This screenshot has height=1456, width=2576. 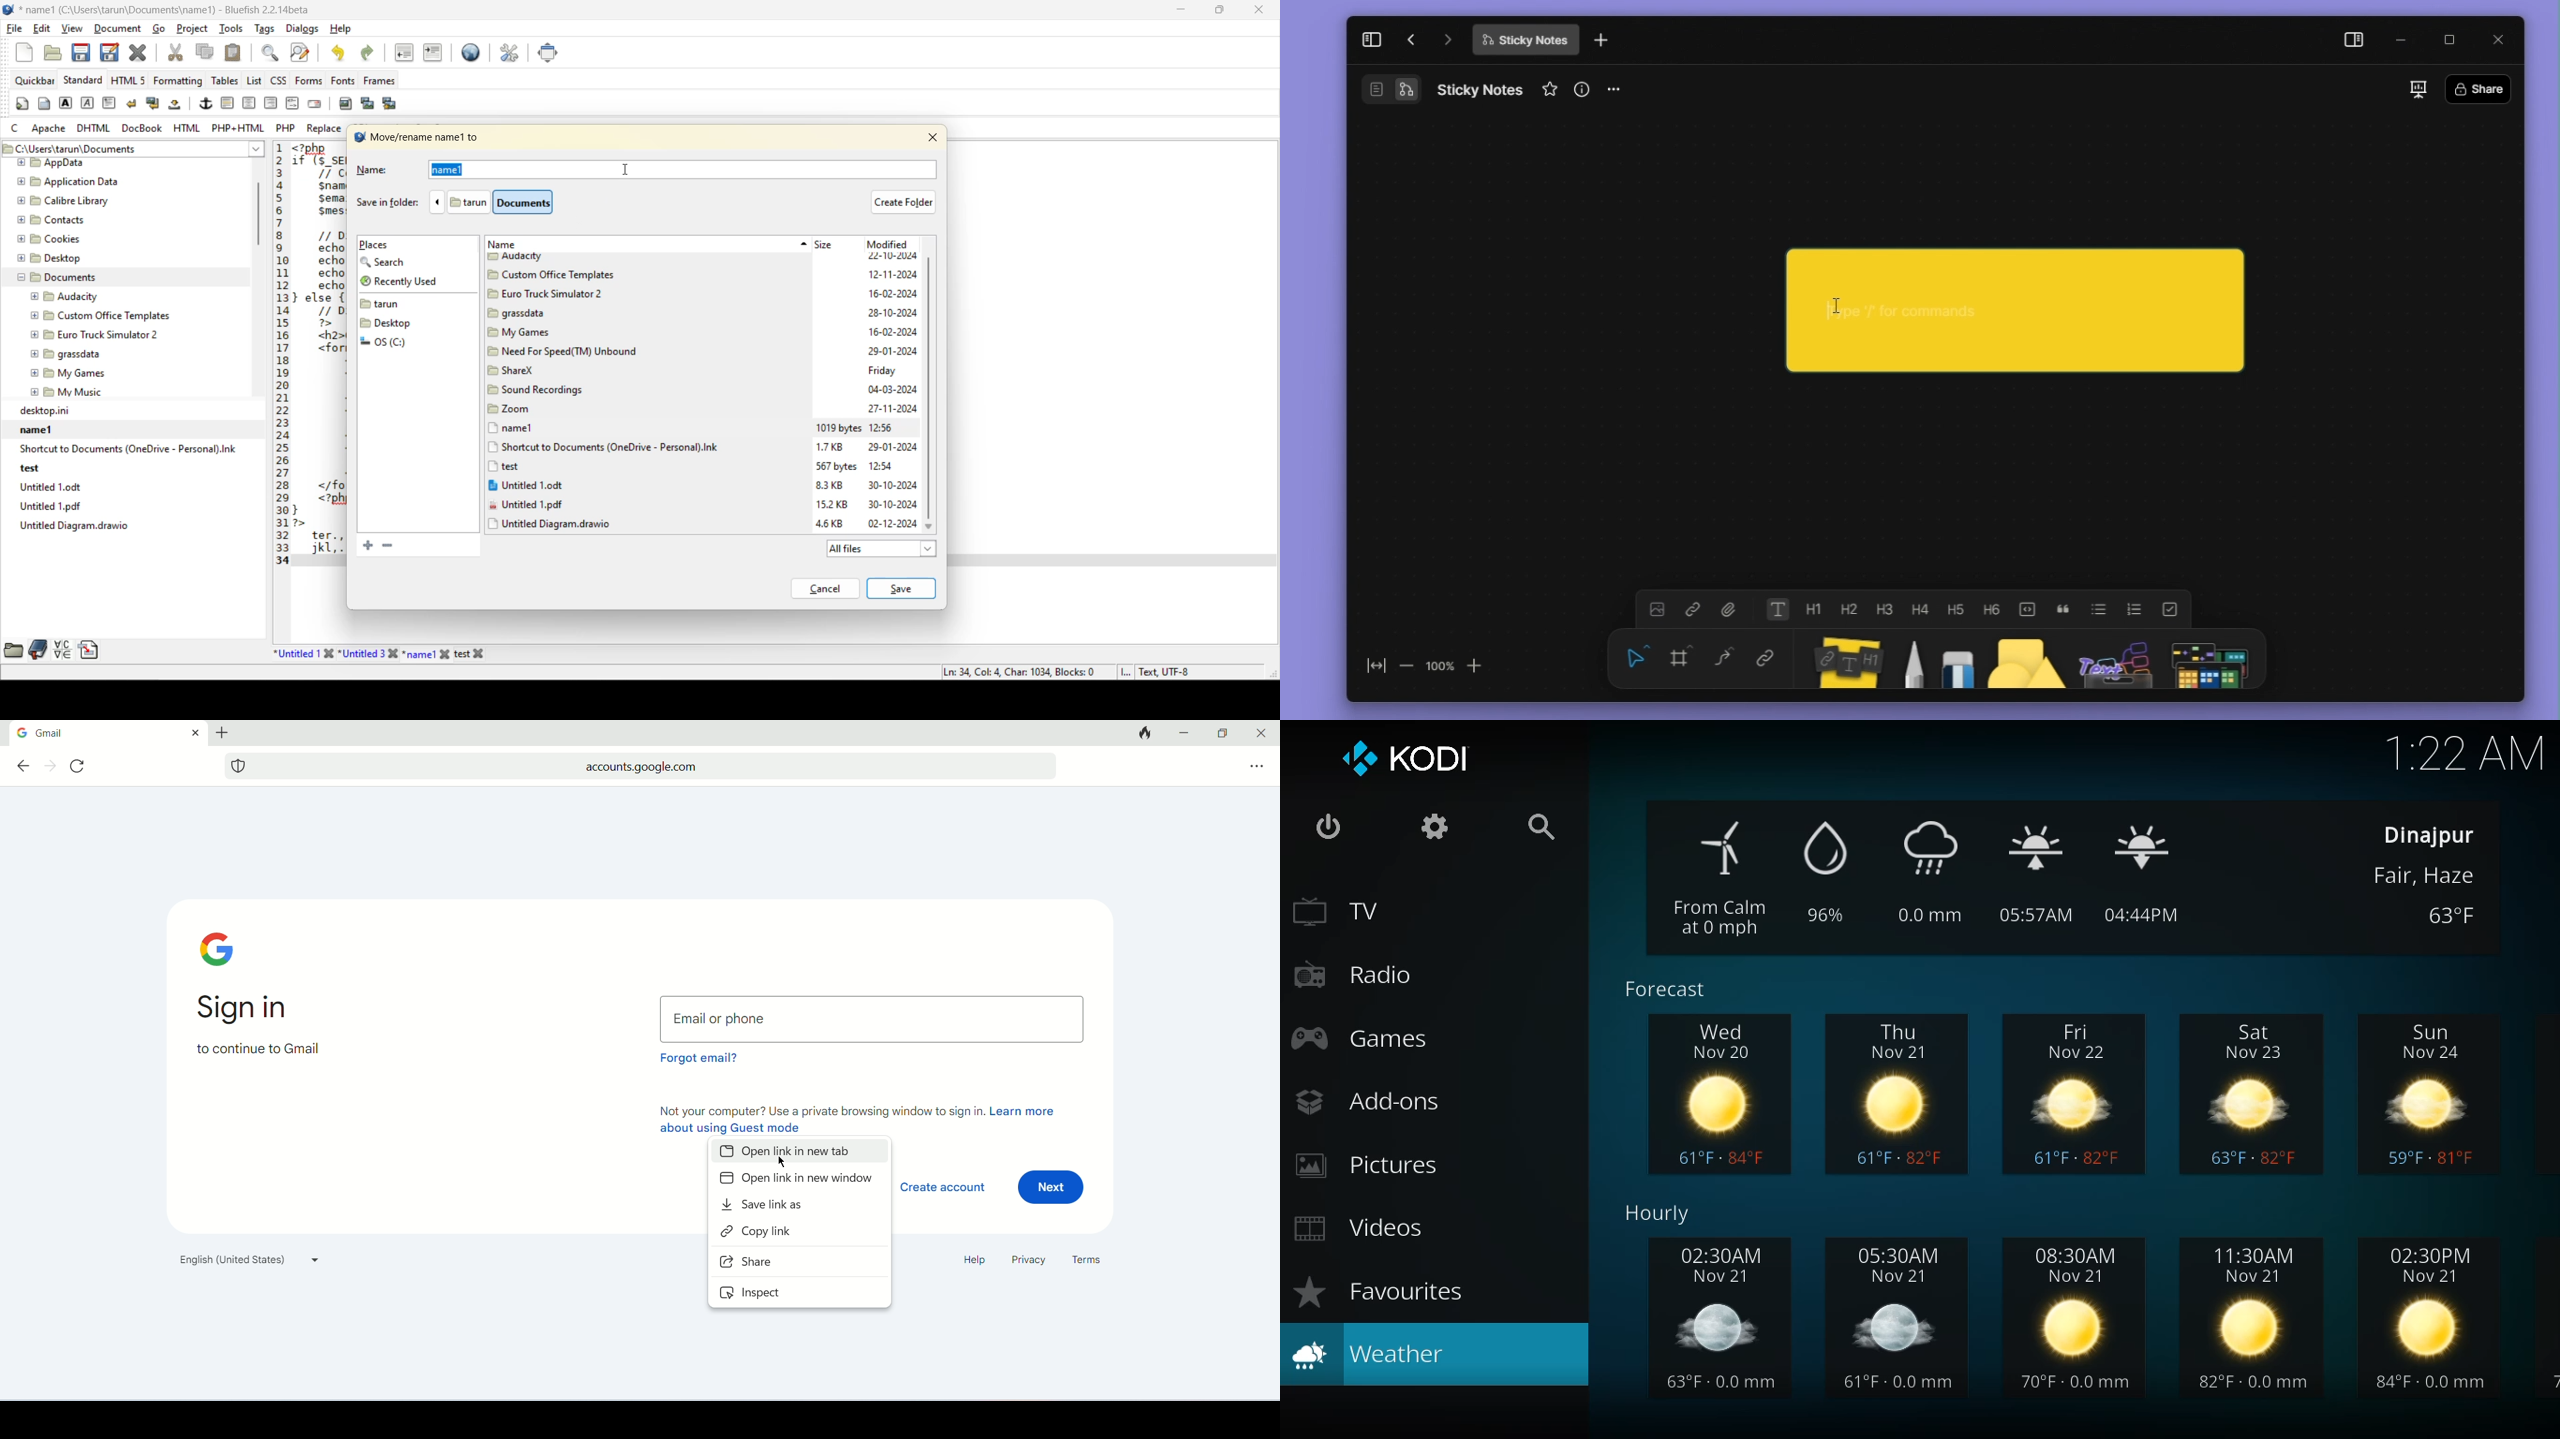 What do you see at coordinates (224, 81) in the screenshot?
I see `tables` at bounding box center [224, 81].